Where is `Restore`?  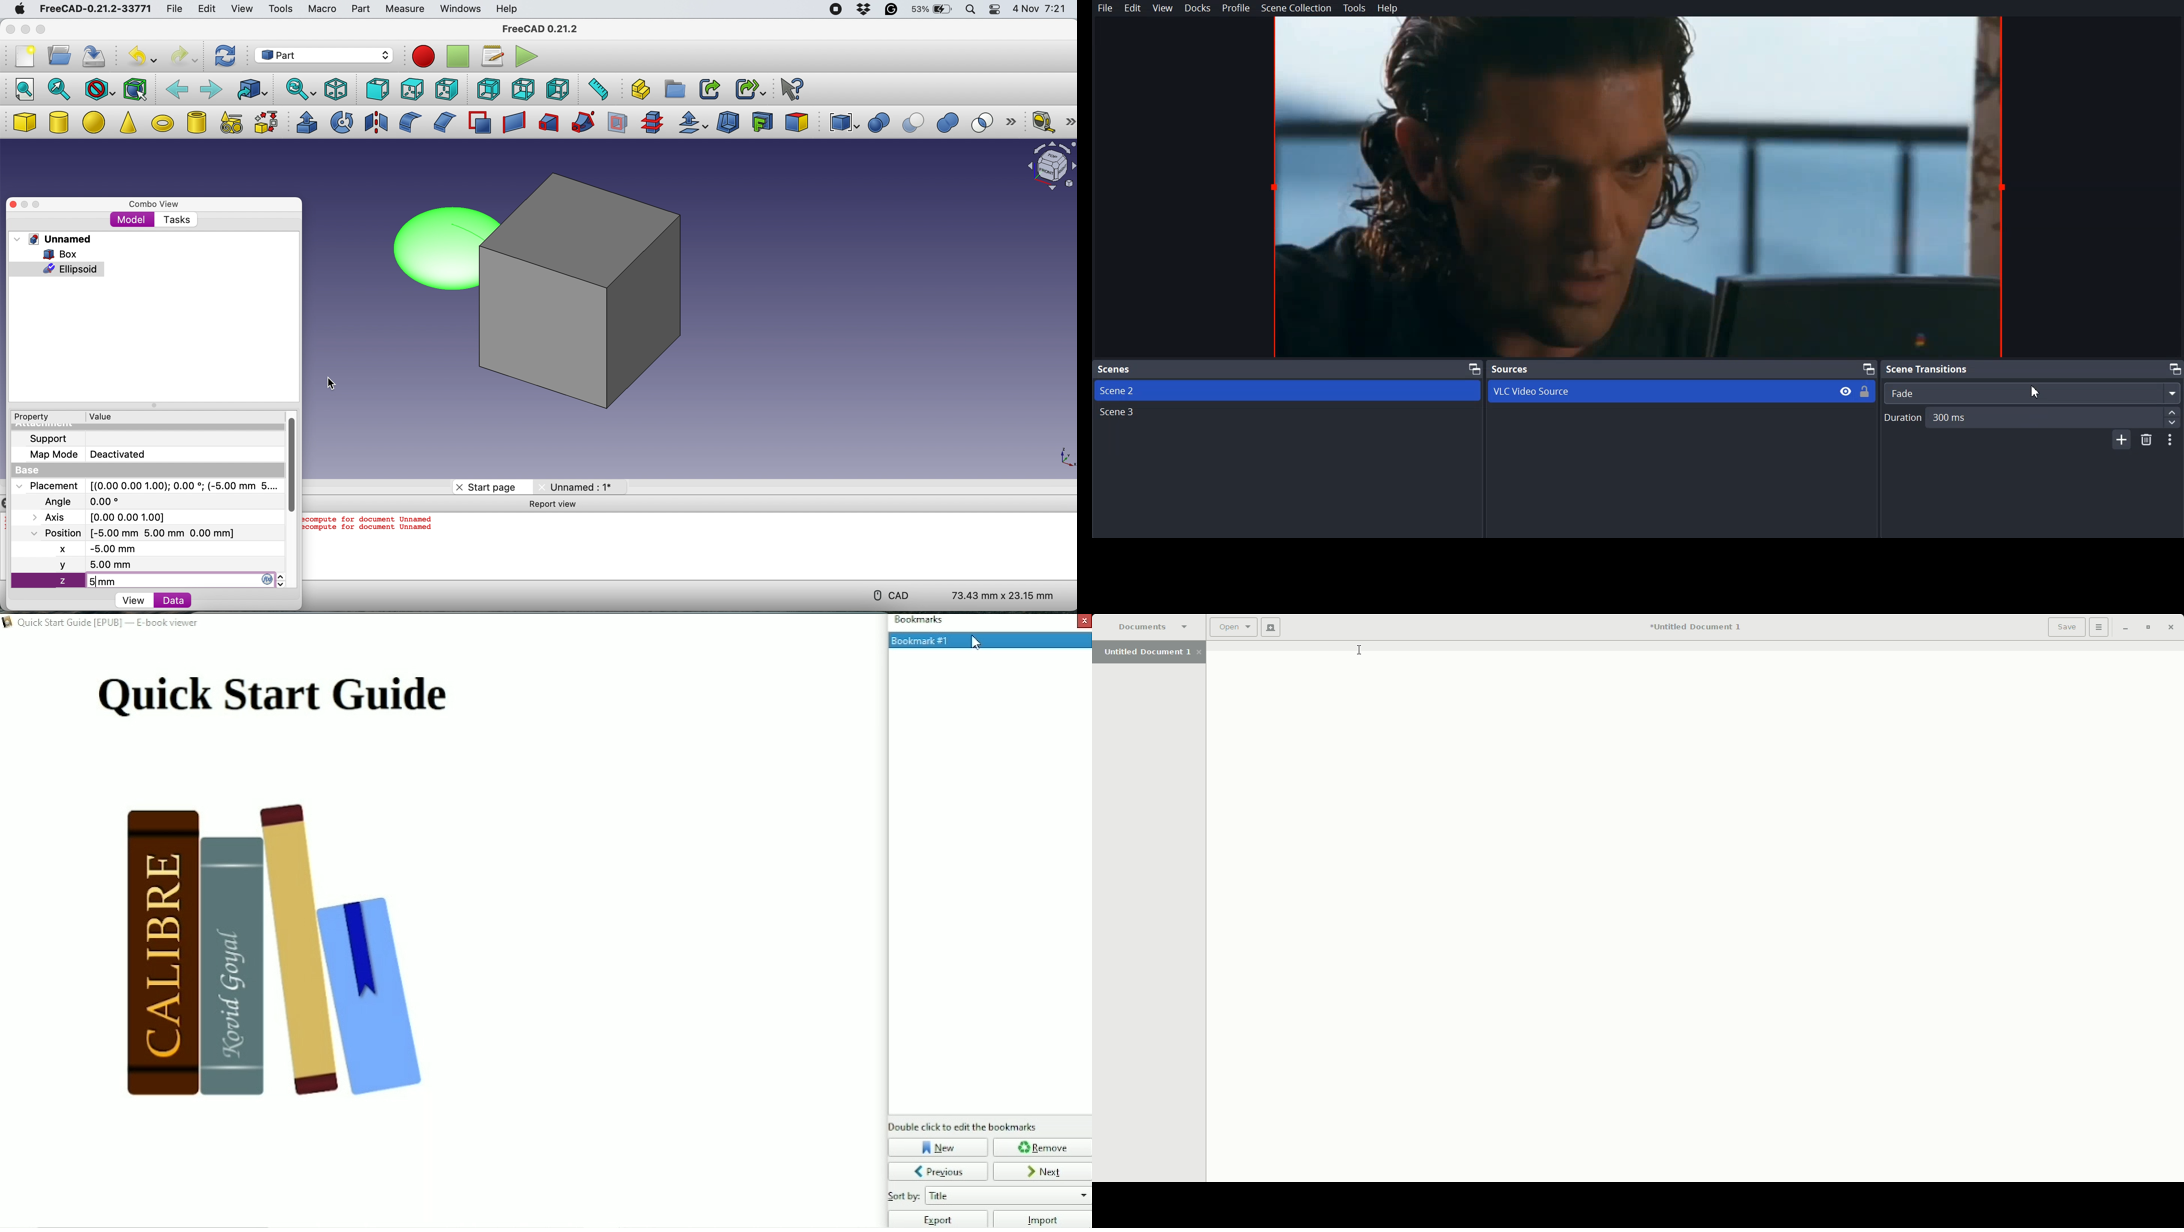
Restore is located at coordinates (2146, 627).